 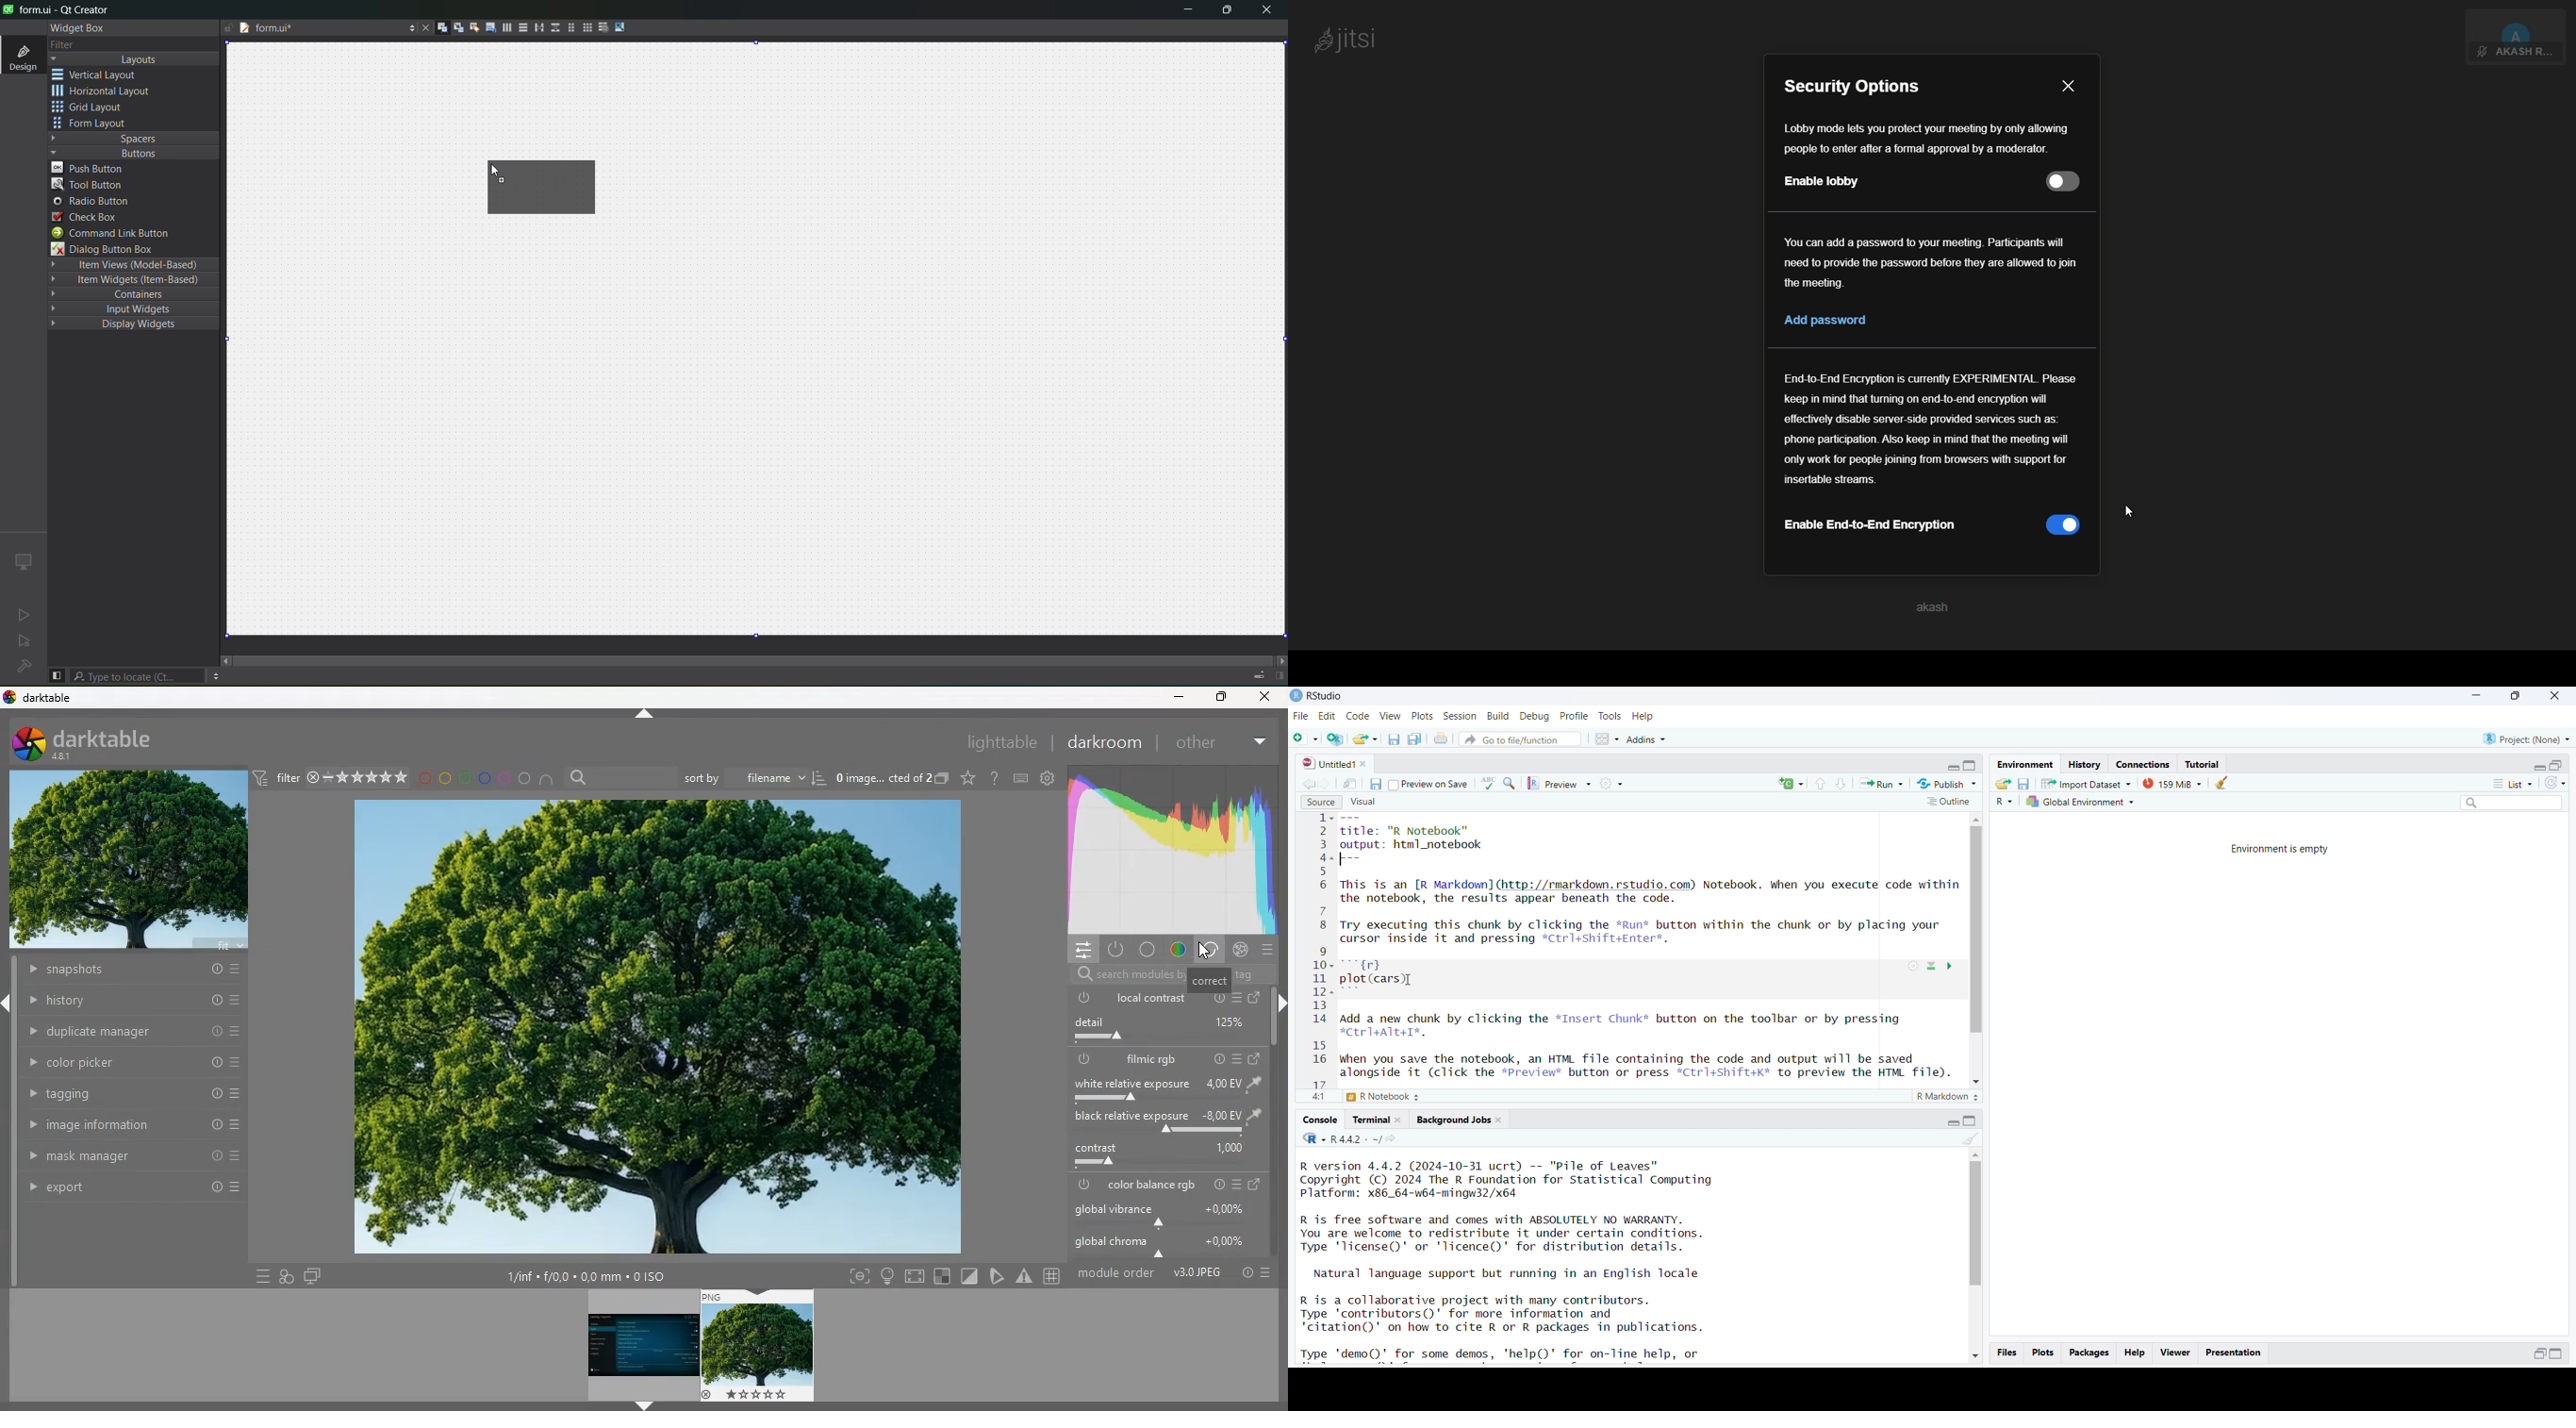 I want to click on more, so click(x=1269, y=1274).